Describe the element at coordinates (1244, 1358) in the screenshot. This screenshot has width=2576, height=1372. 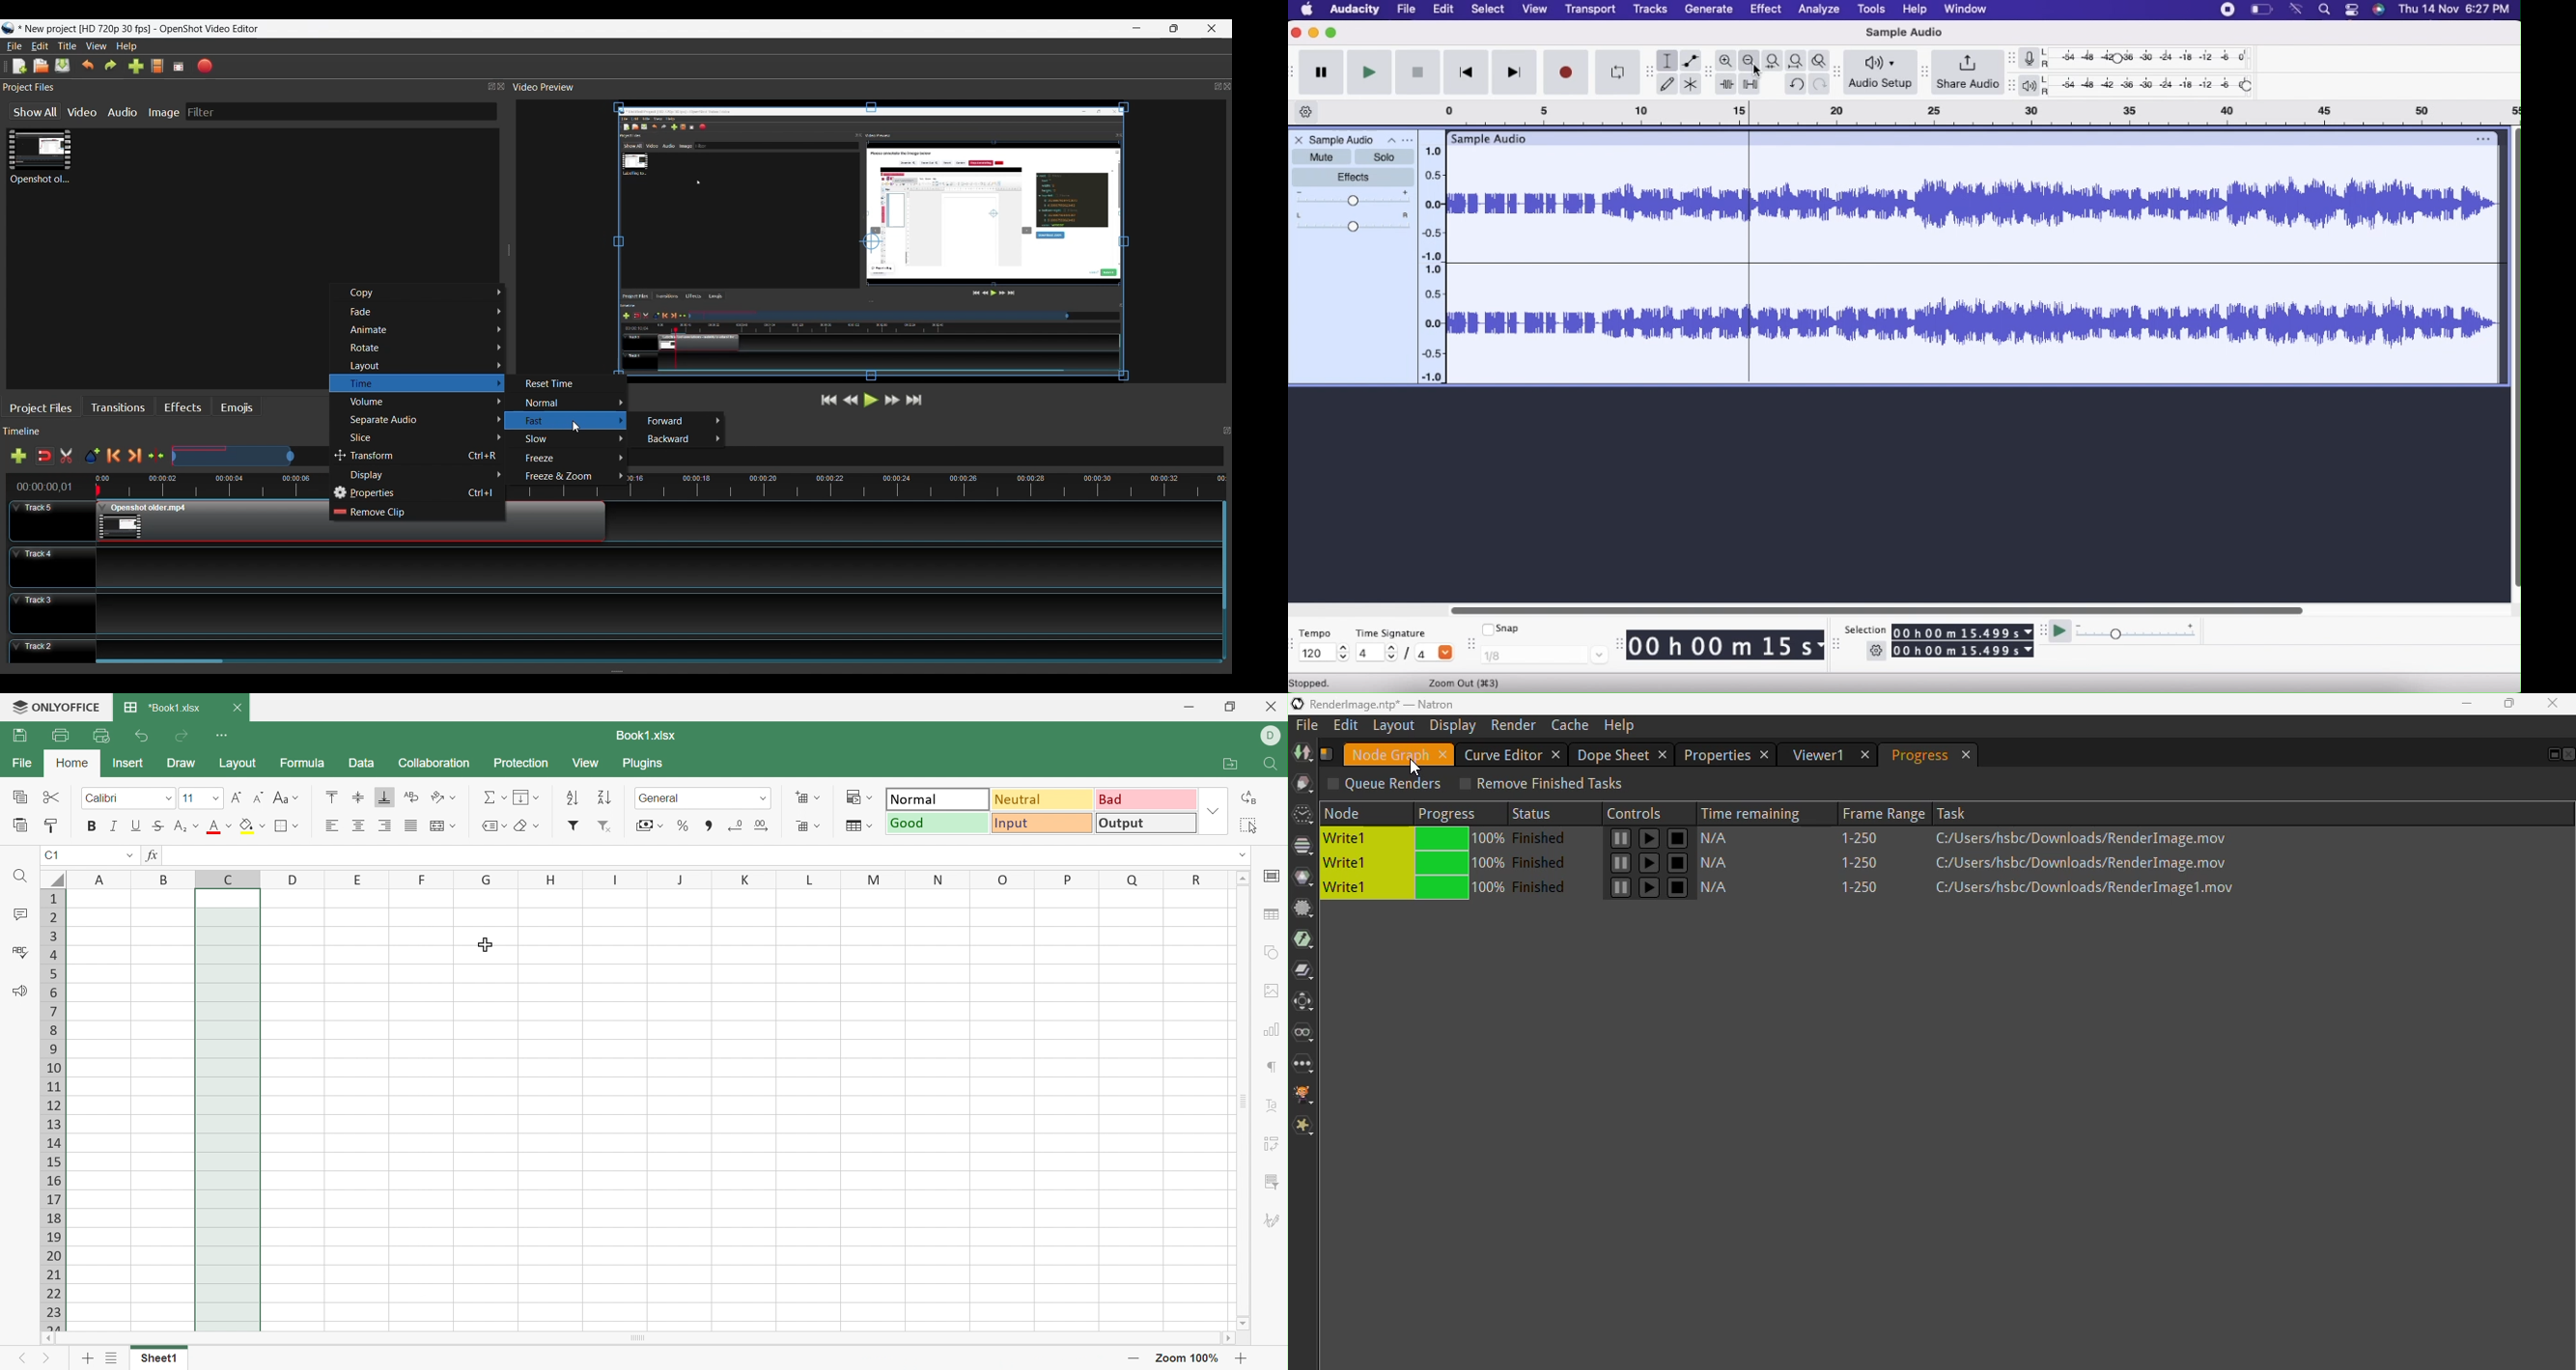
I see `Zoom in` at that location.